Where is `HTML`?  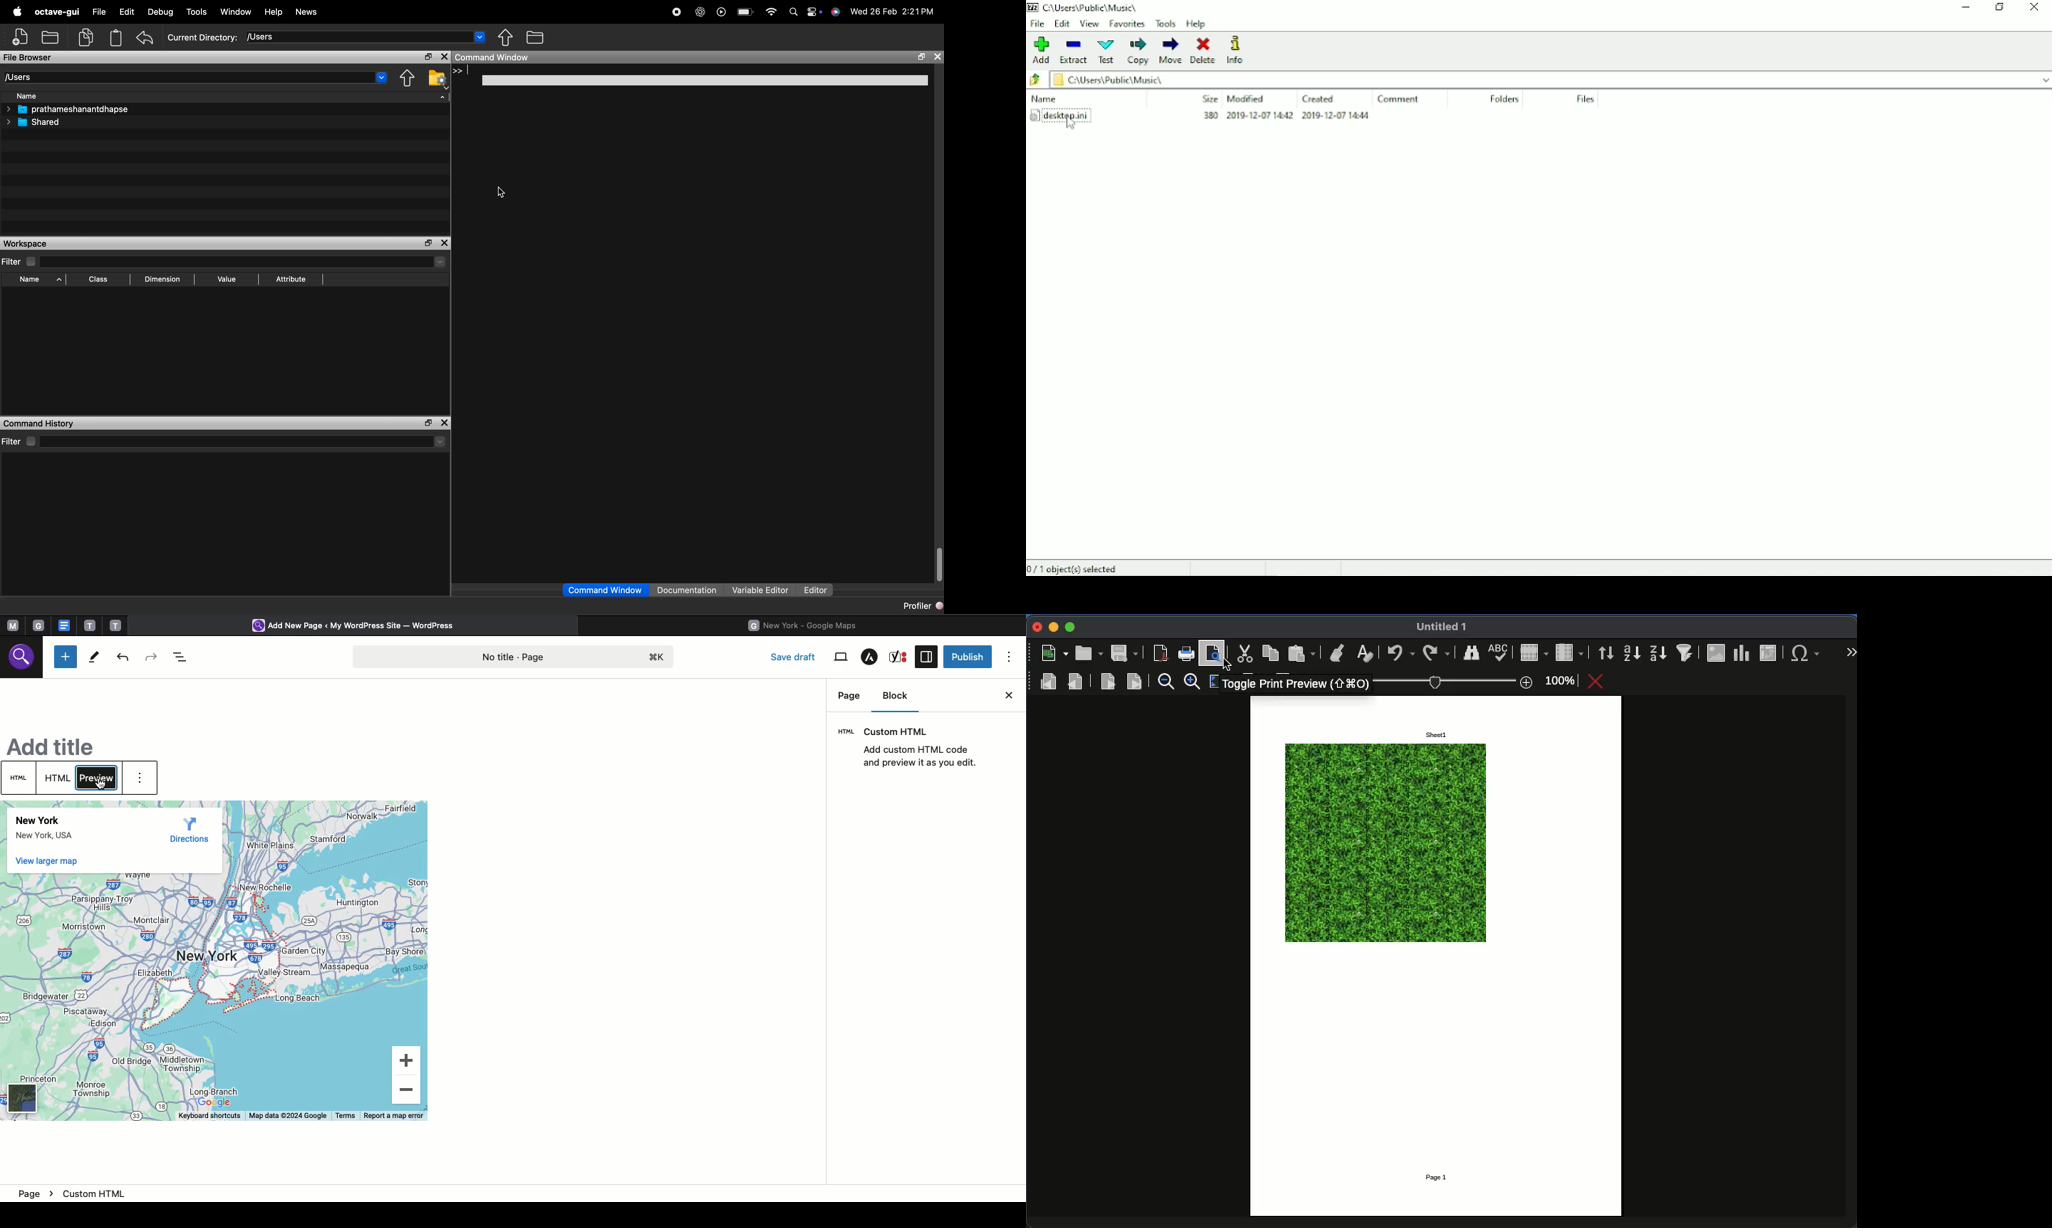
HTML is located at coordinates (21, 778).